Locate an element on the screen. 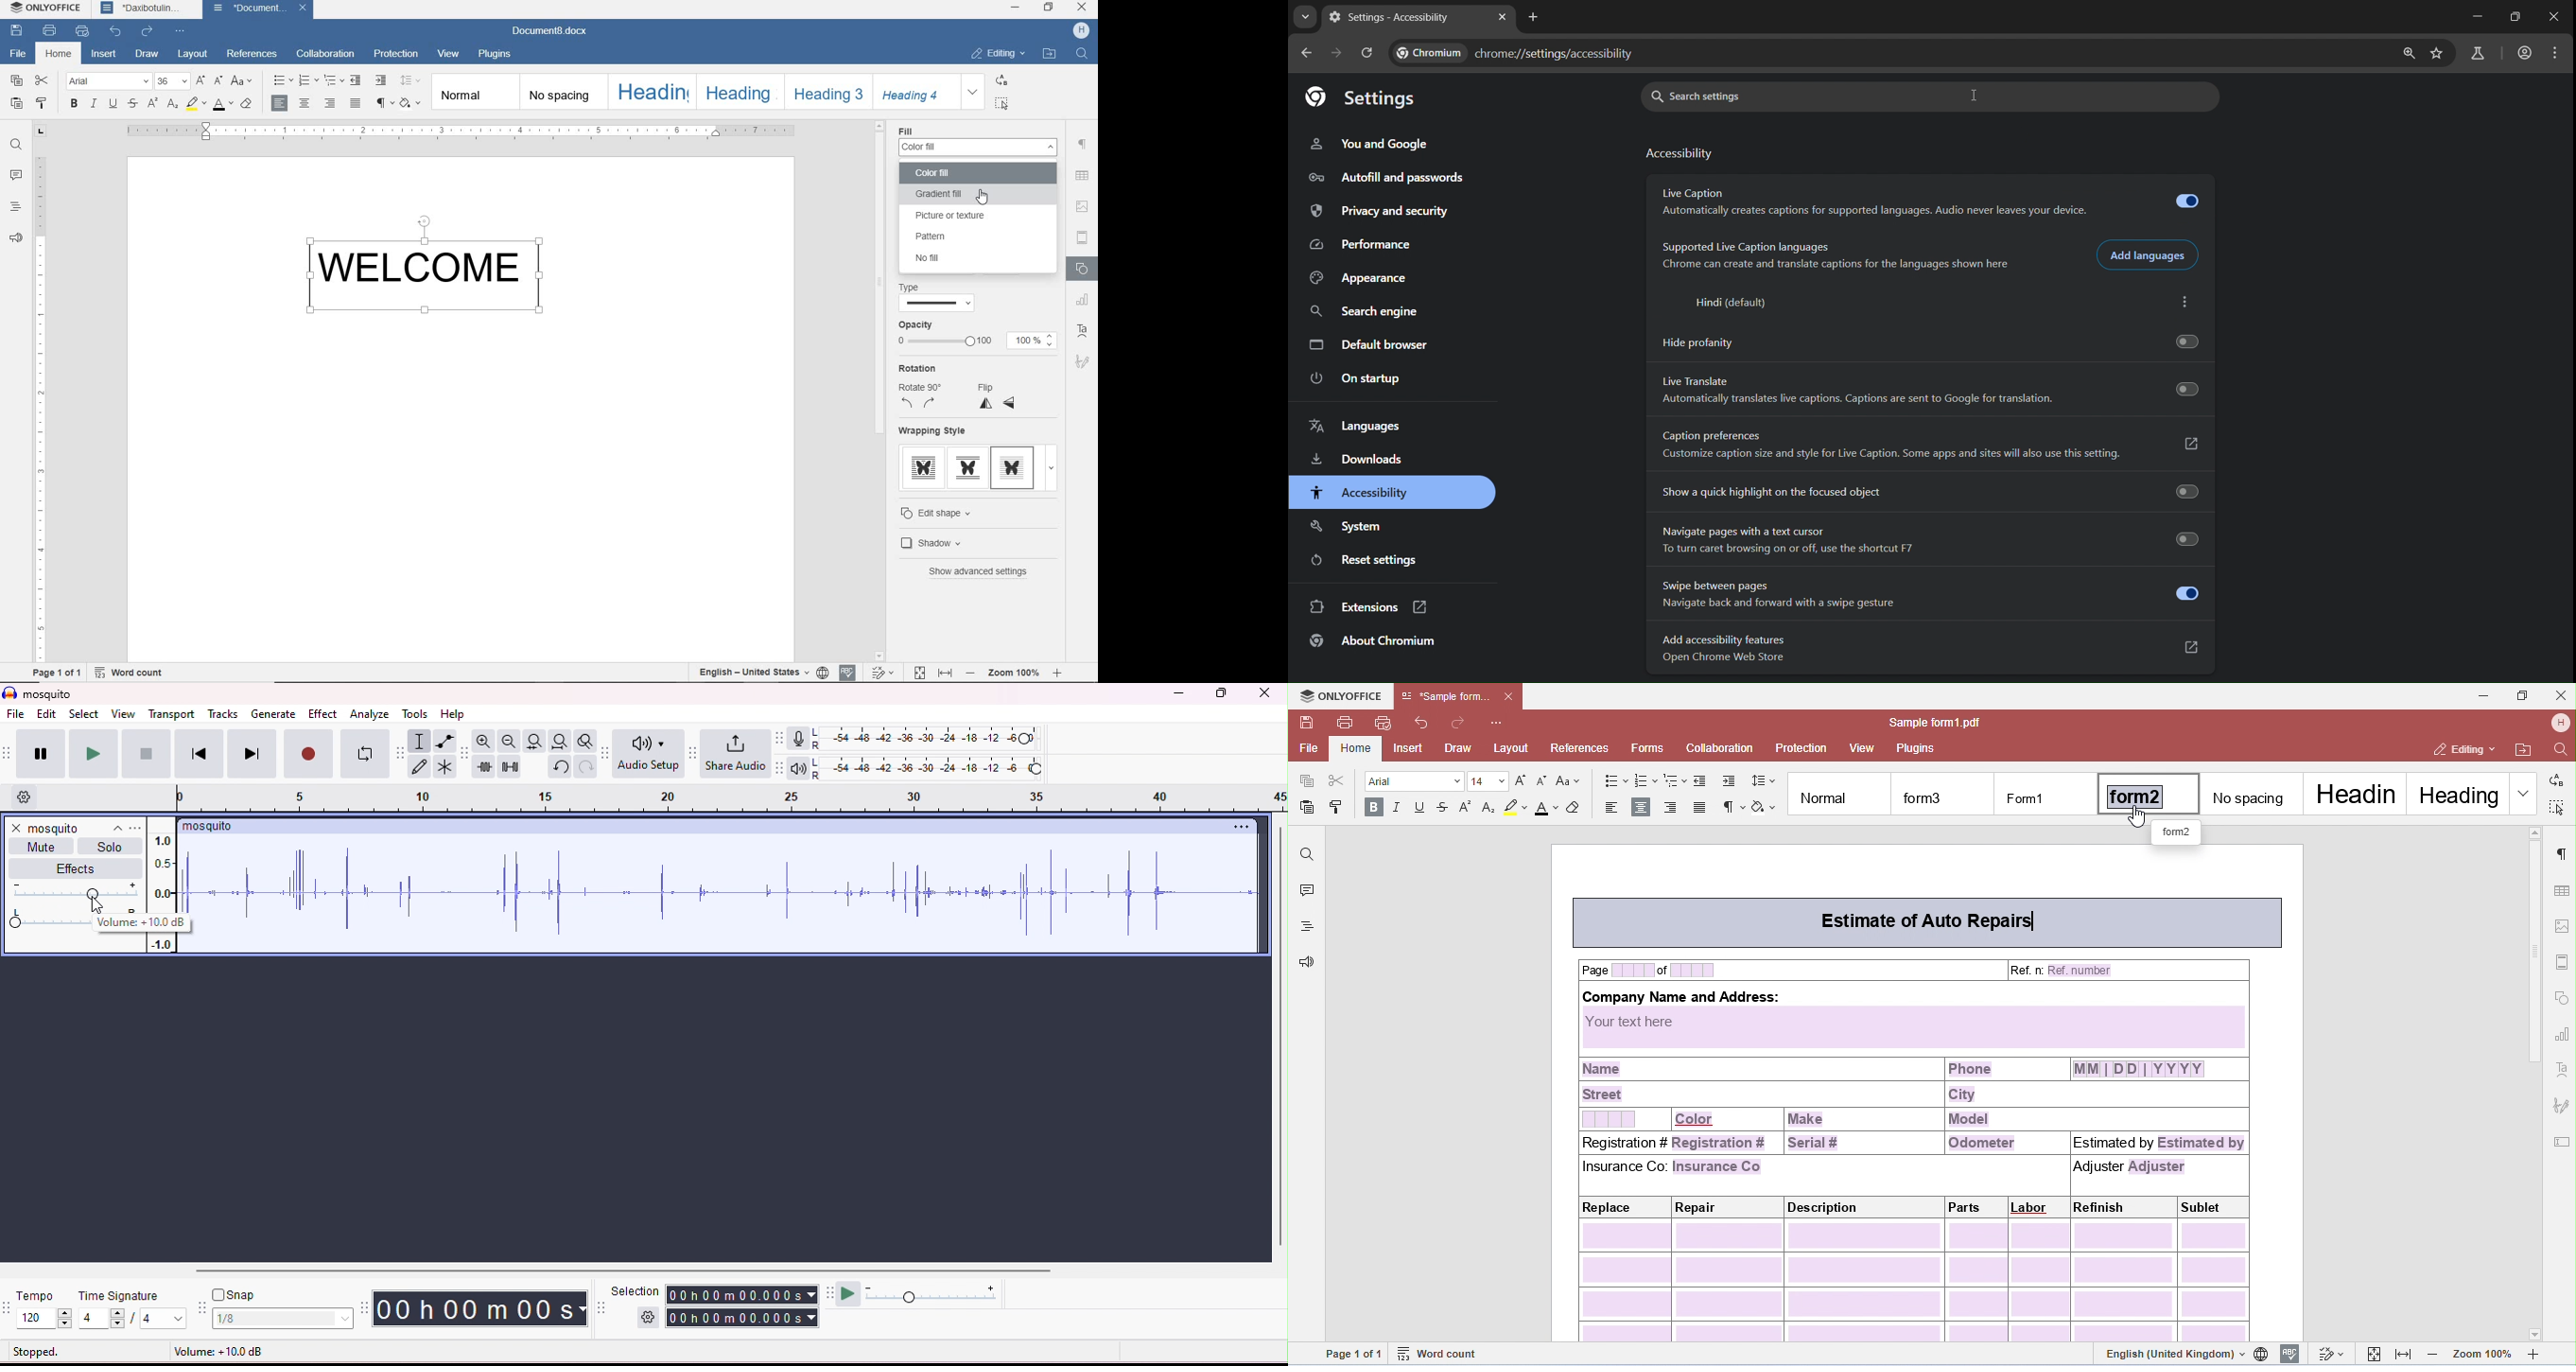 Image resolution: width=2576 pixels, height=1372 pixels. REPLACE is located at coordinates (1002, 80).